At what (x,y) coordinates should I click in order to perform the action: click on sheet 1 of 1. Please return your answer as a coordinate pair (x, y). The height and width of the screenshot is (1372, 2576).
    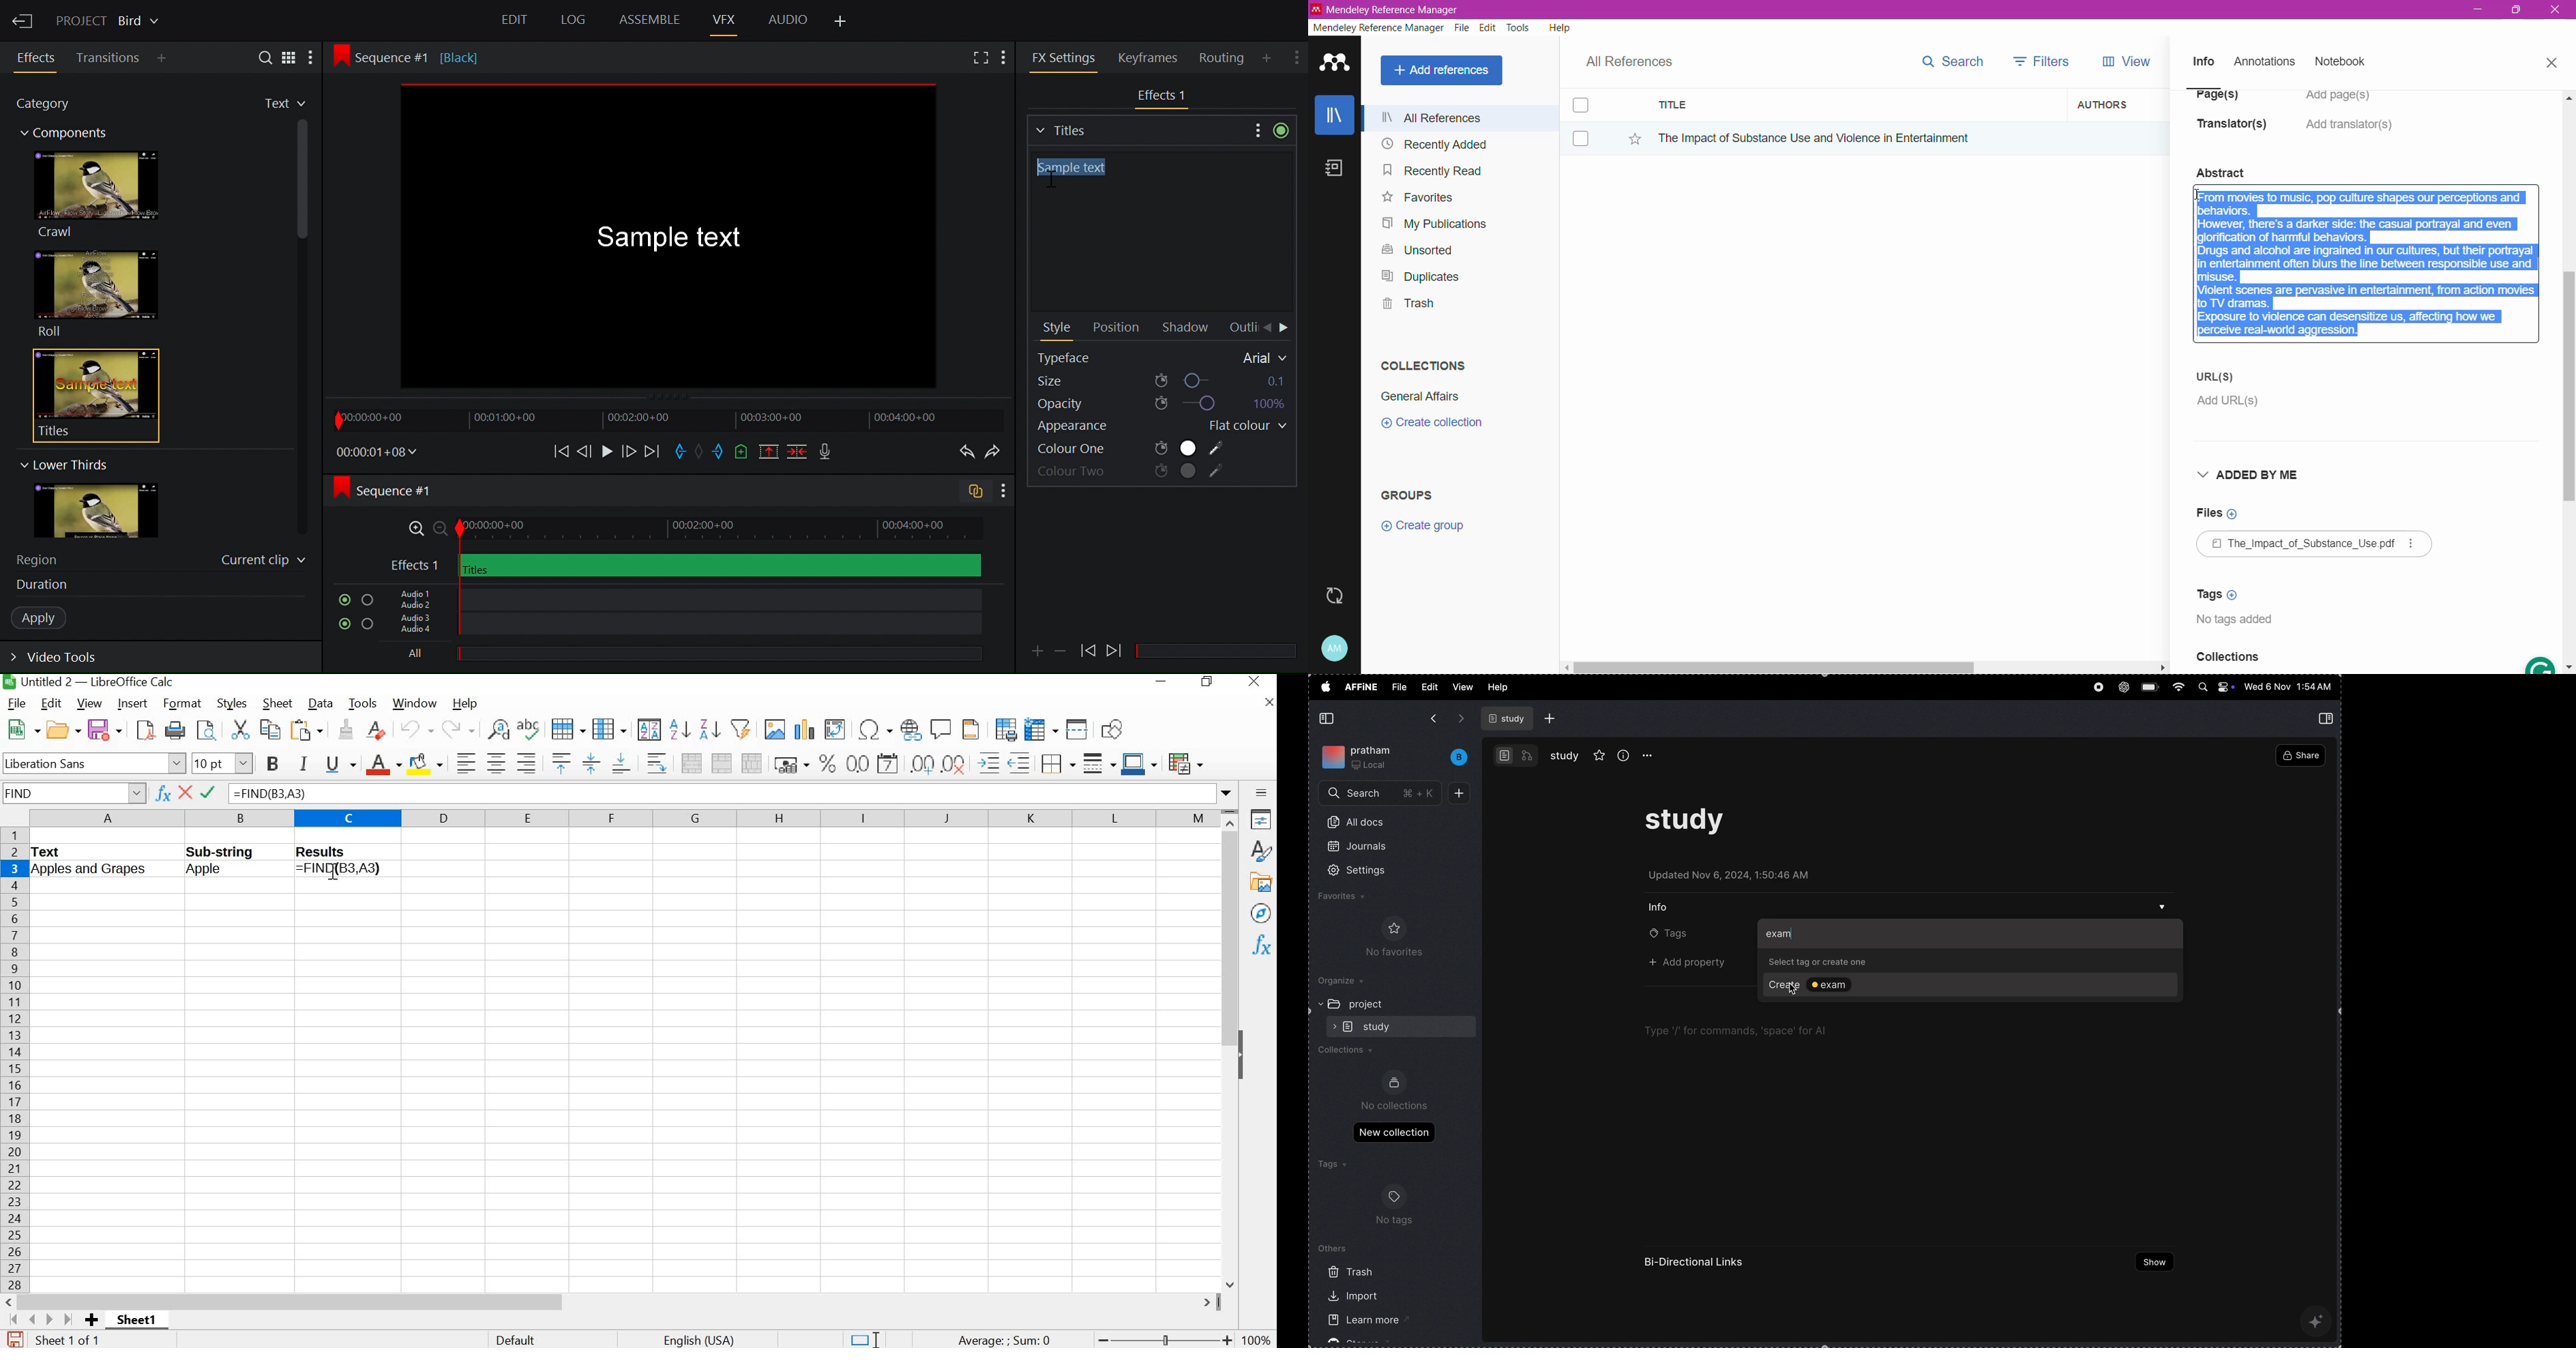
    Looking at the image, I should click on (69, 1340).